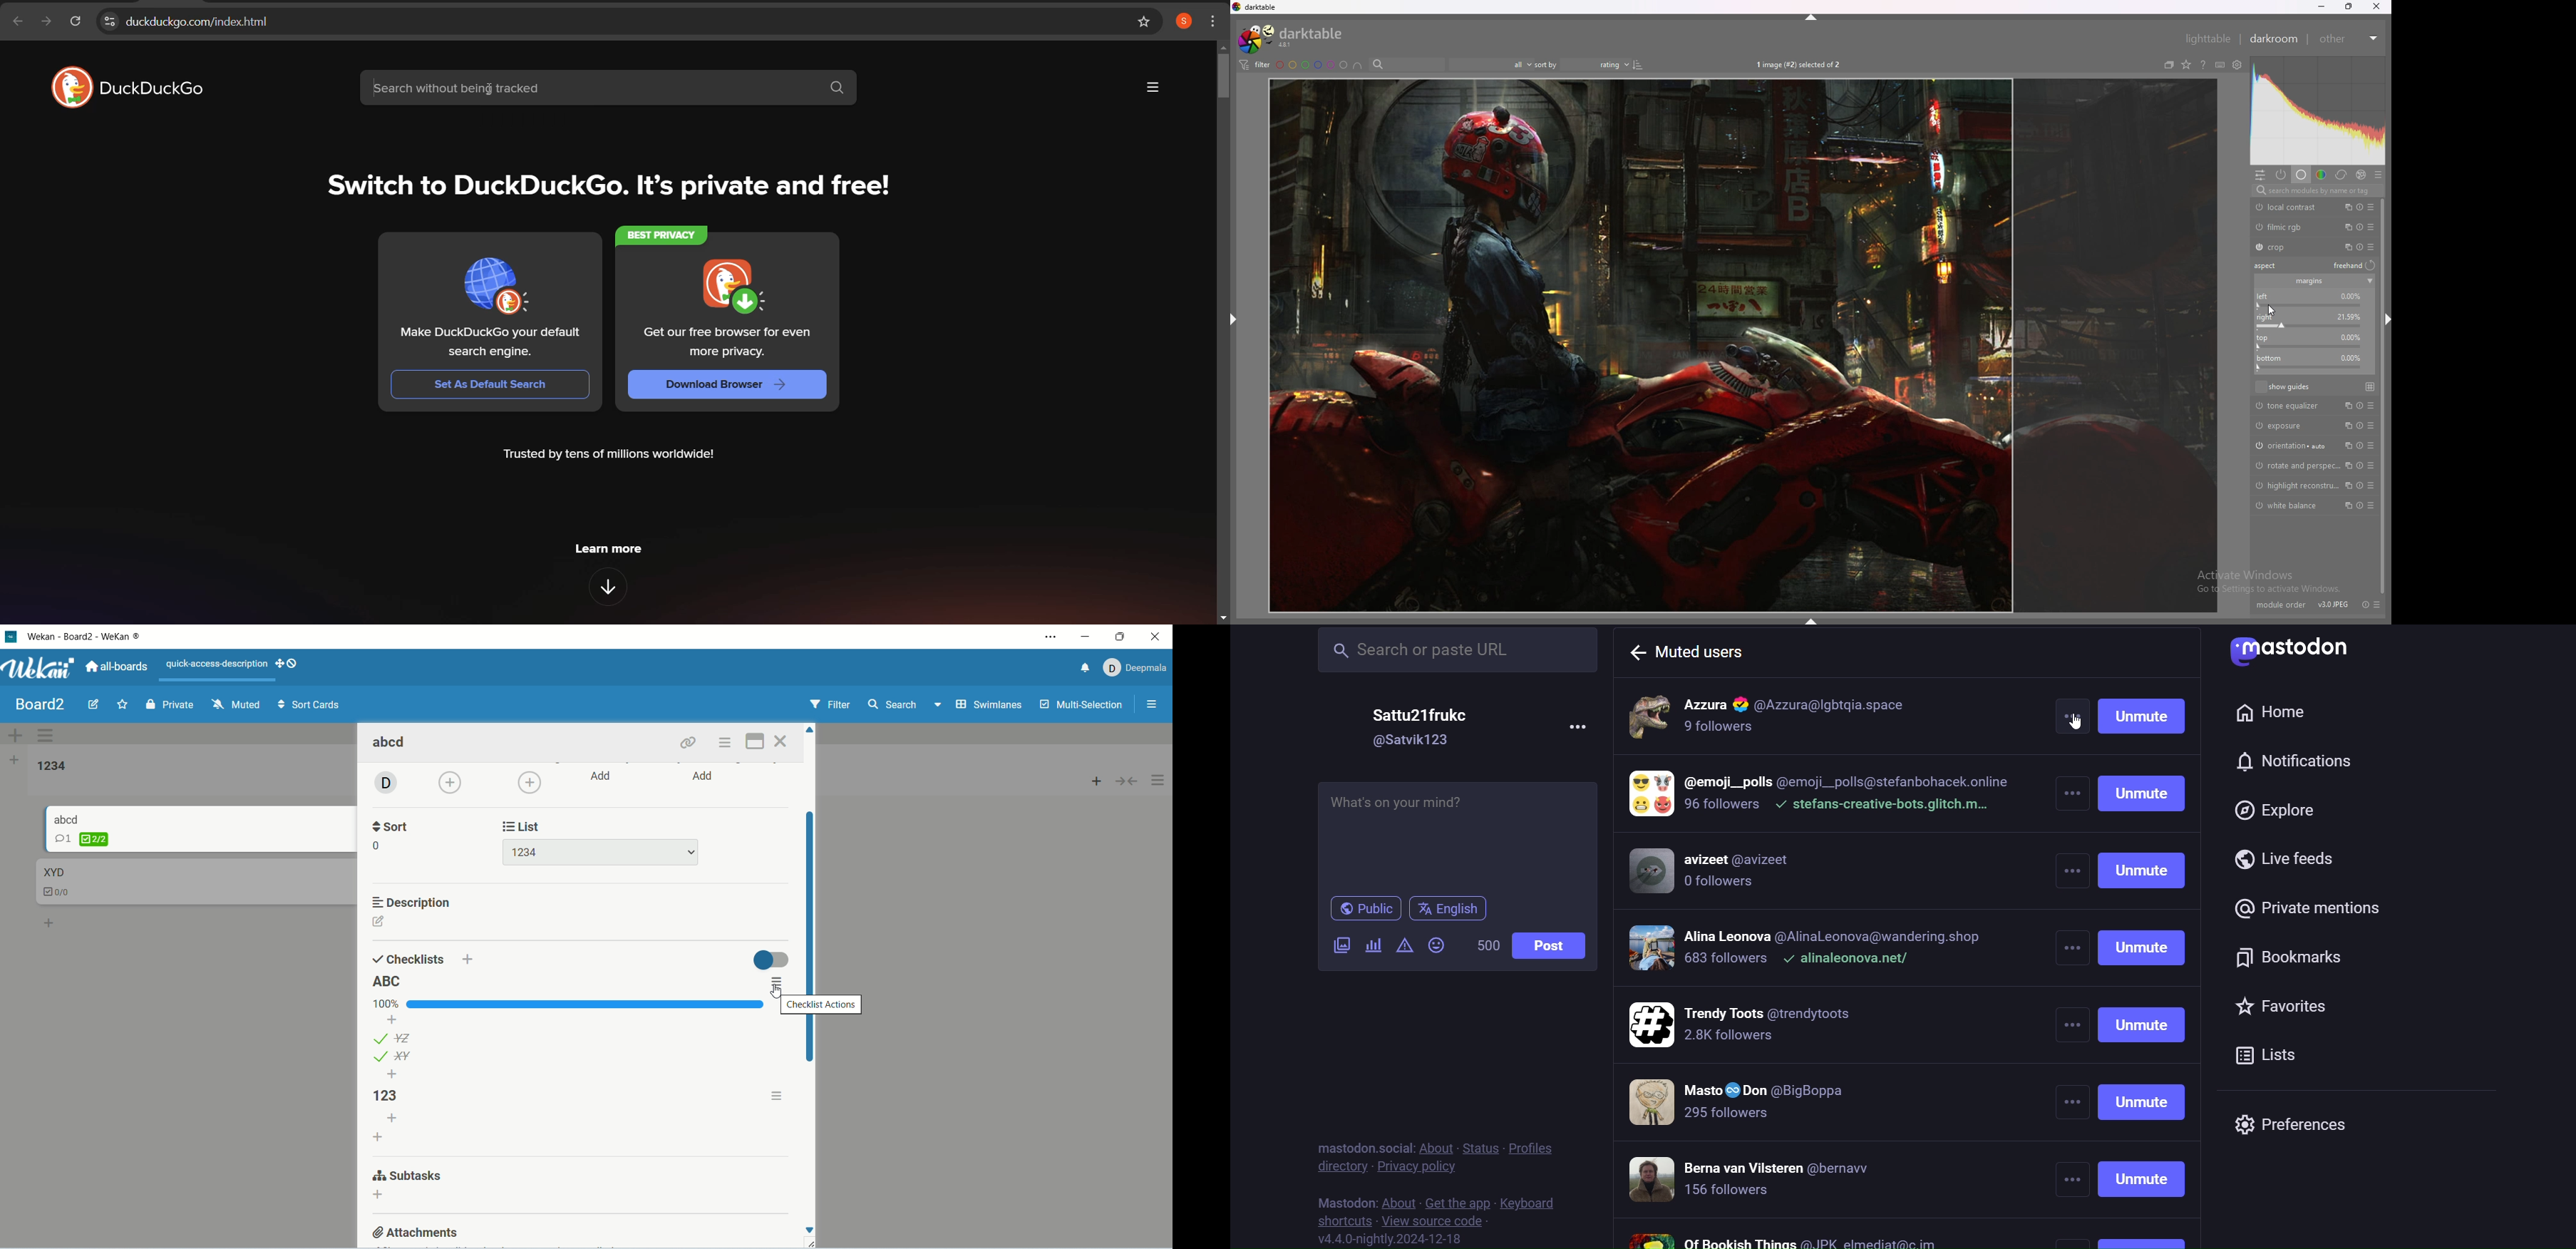 The width and height of the screenshot is (2576, 1260). What do you see at coordinates (690, 743) in the screenshot?
I see `link` at bounding box center [690, 743].